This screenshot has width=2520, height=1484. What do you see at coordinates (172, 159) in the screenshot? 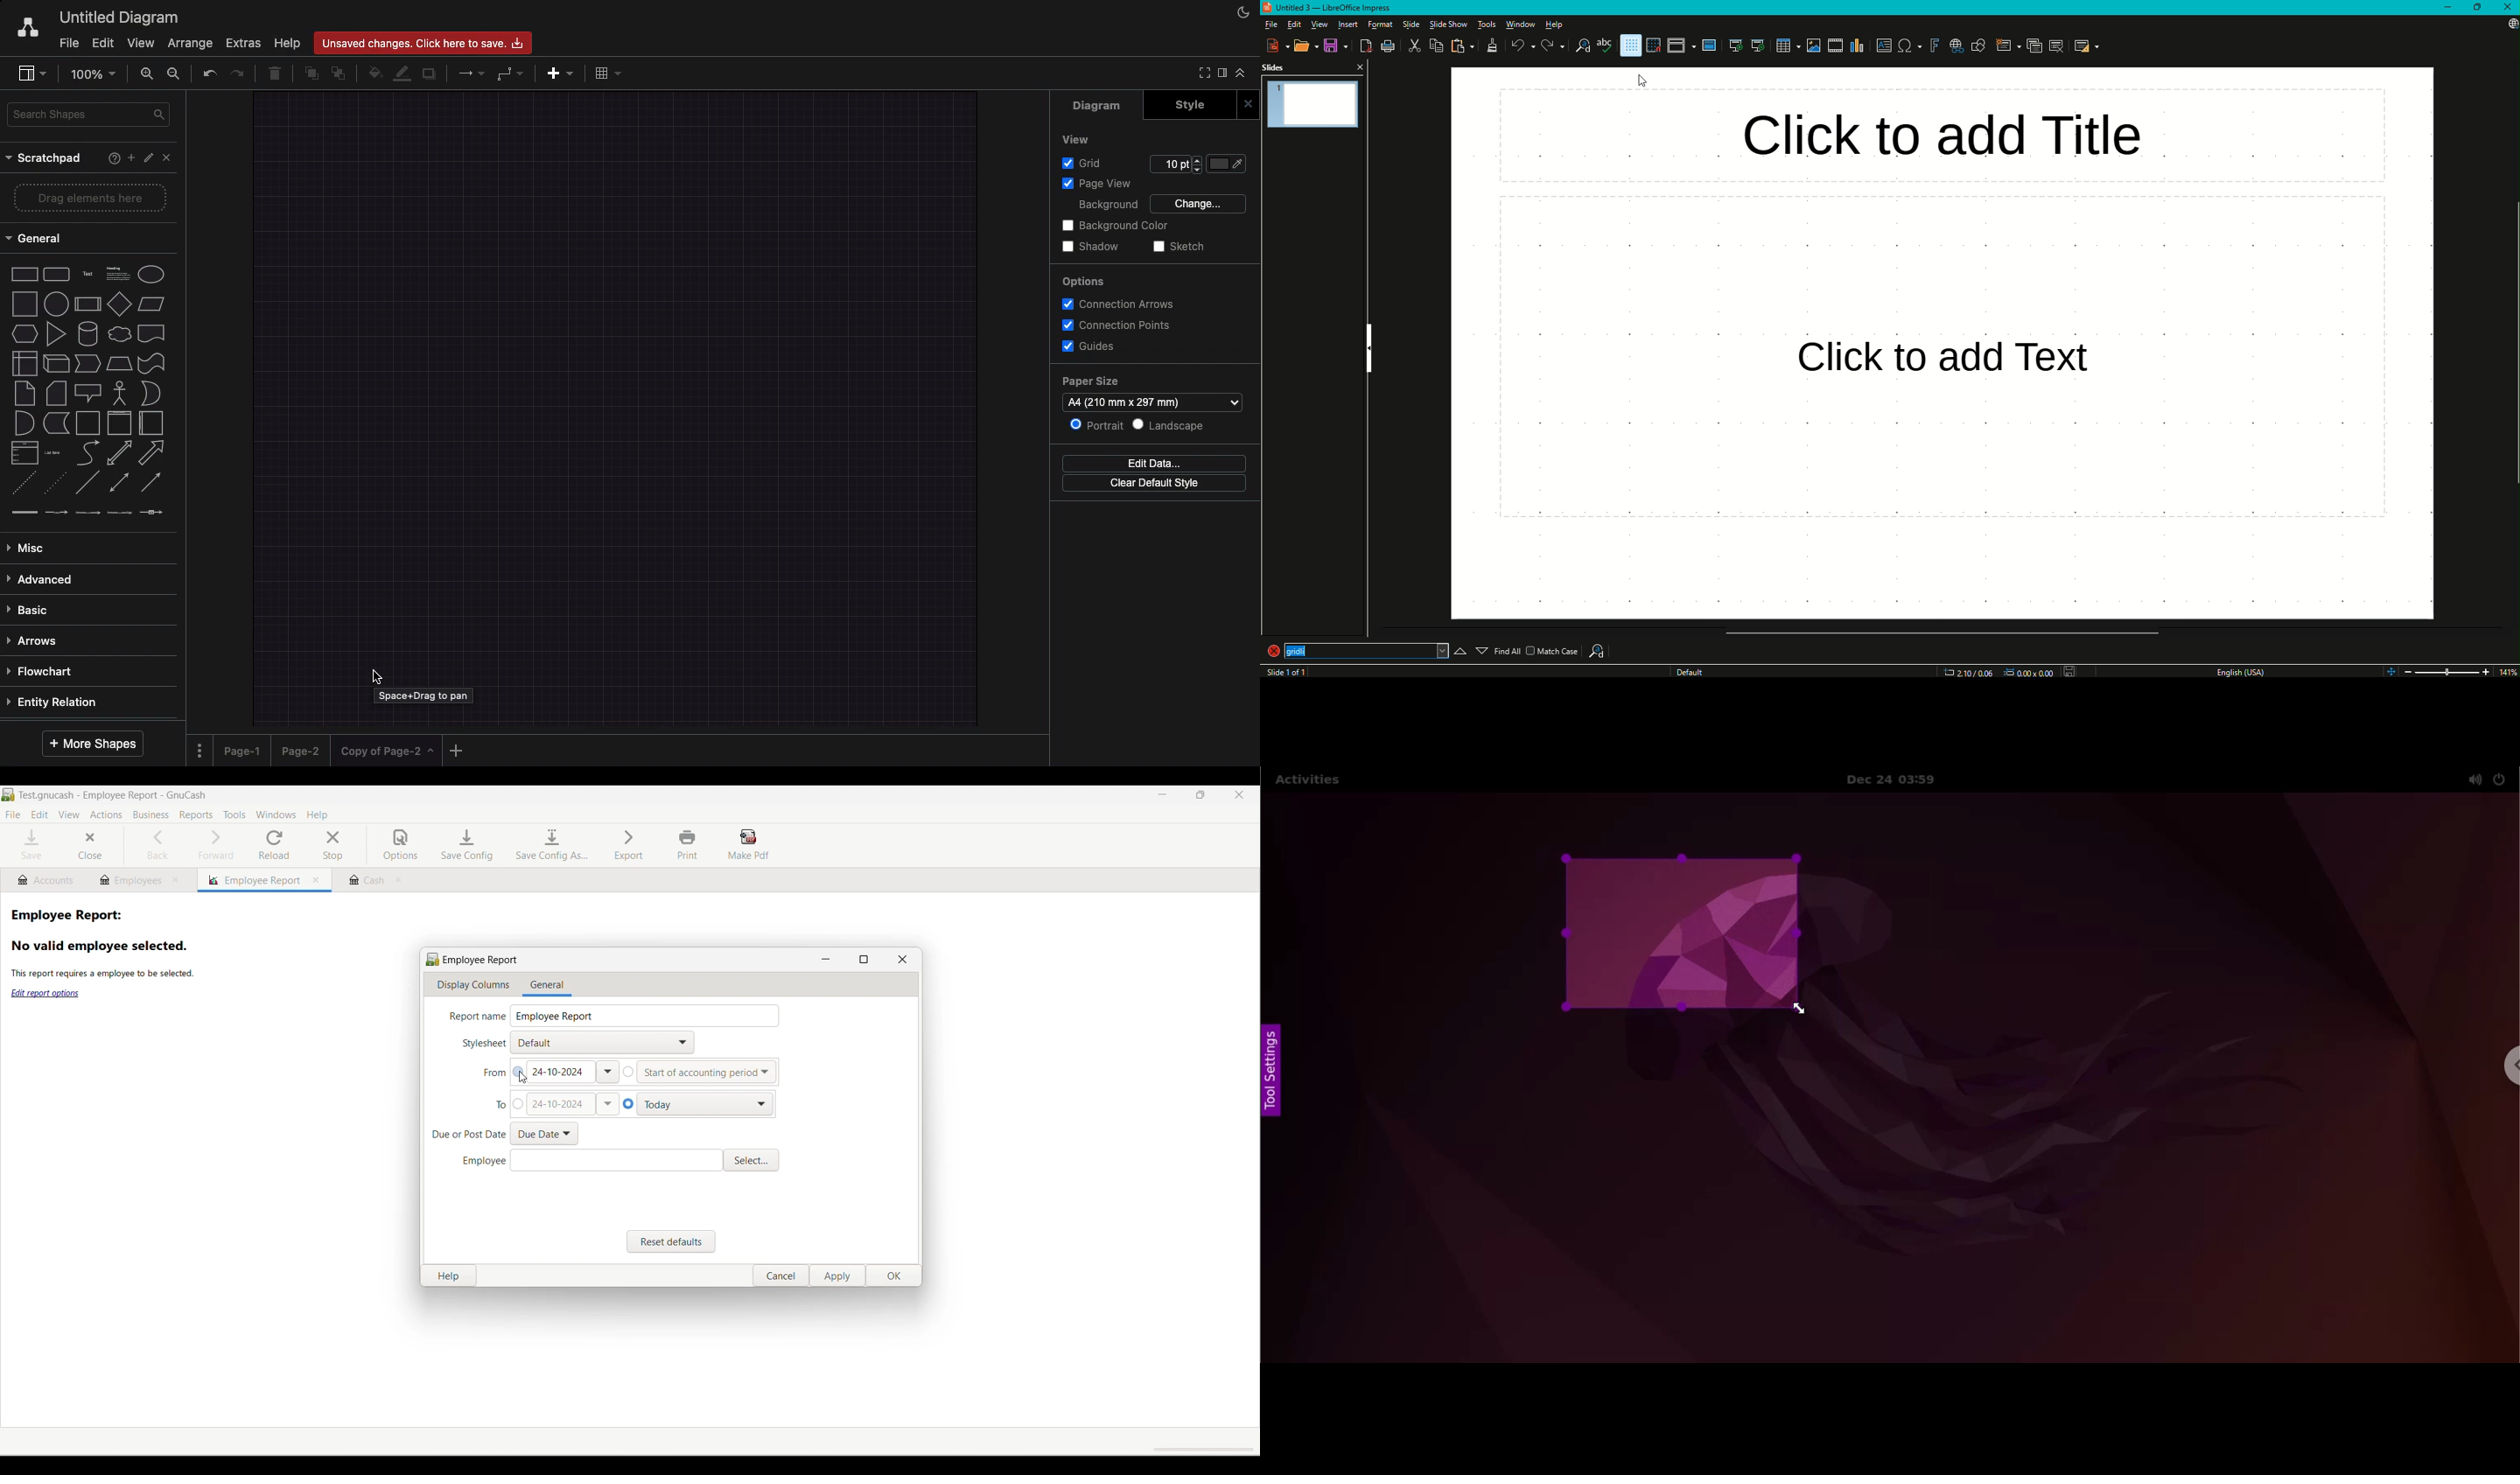
I see `Close` at bounding box center [172, 159].